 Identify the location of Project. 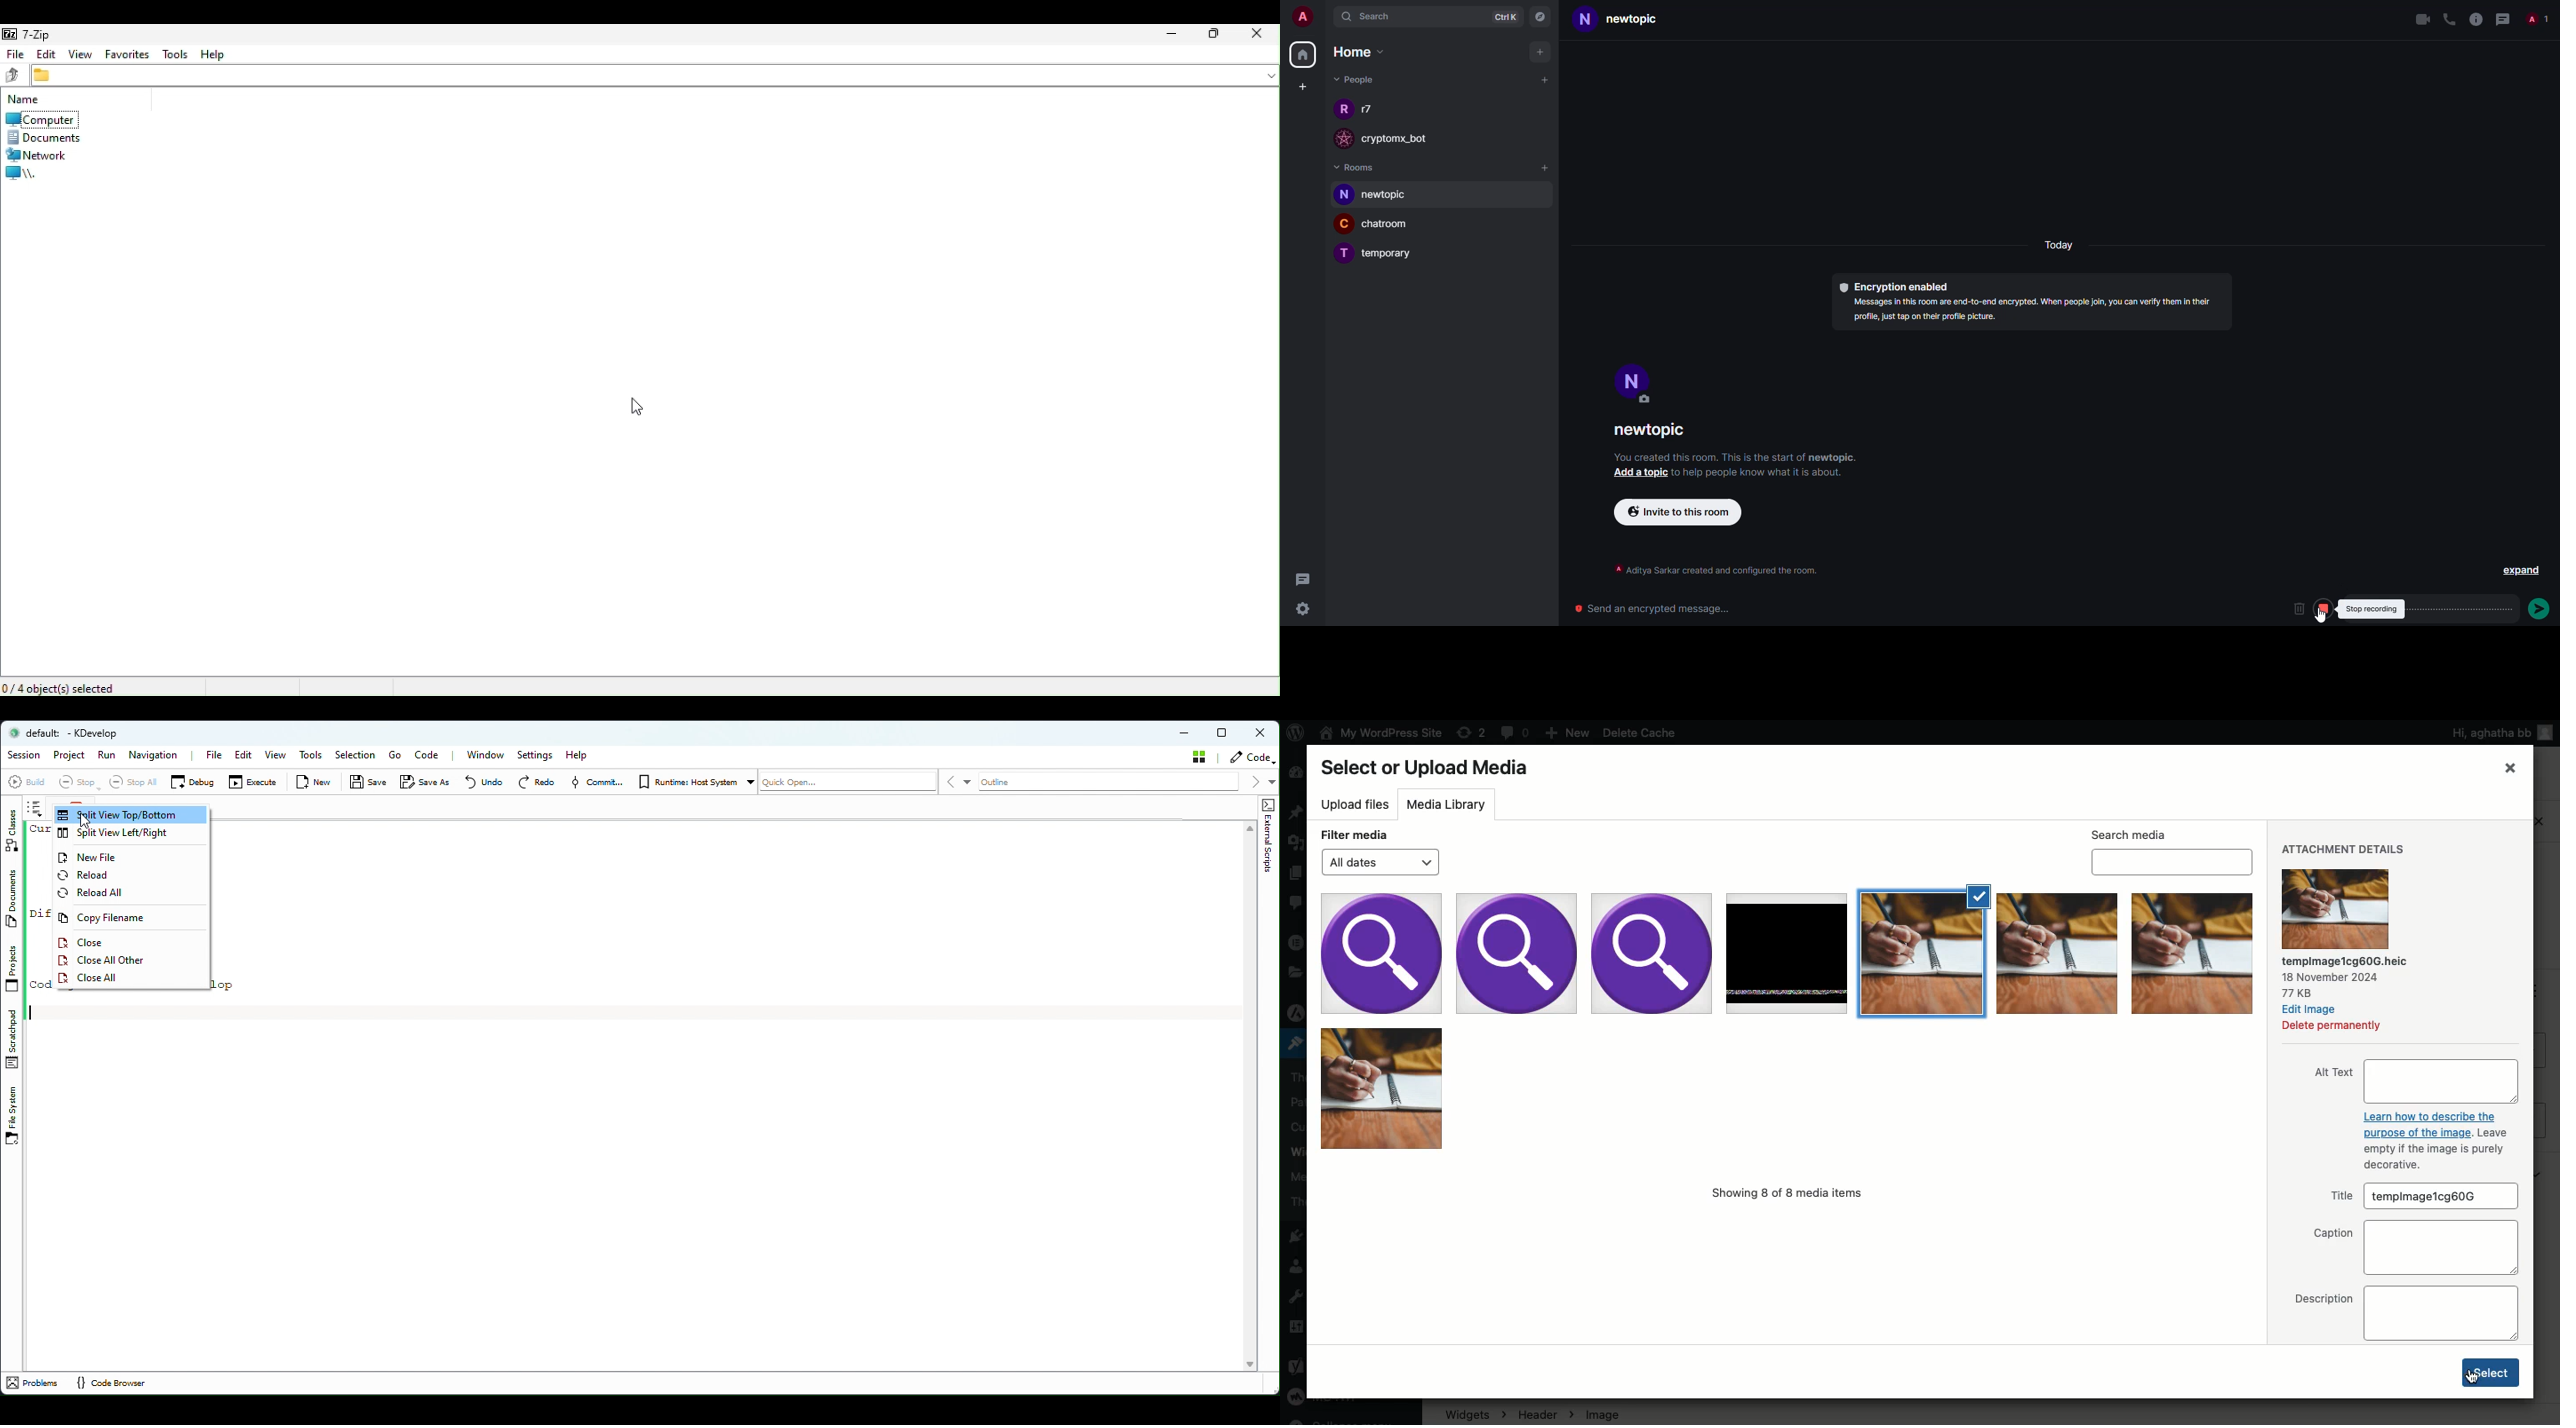
(69, 755).